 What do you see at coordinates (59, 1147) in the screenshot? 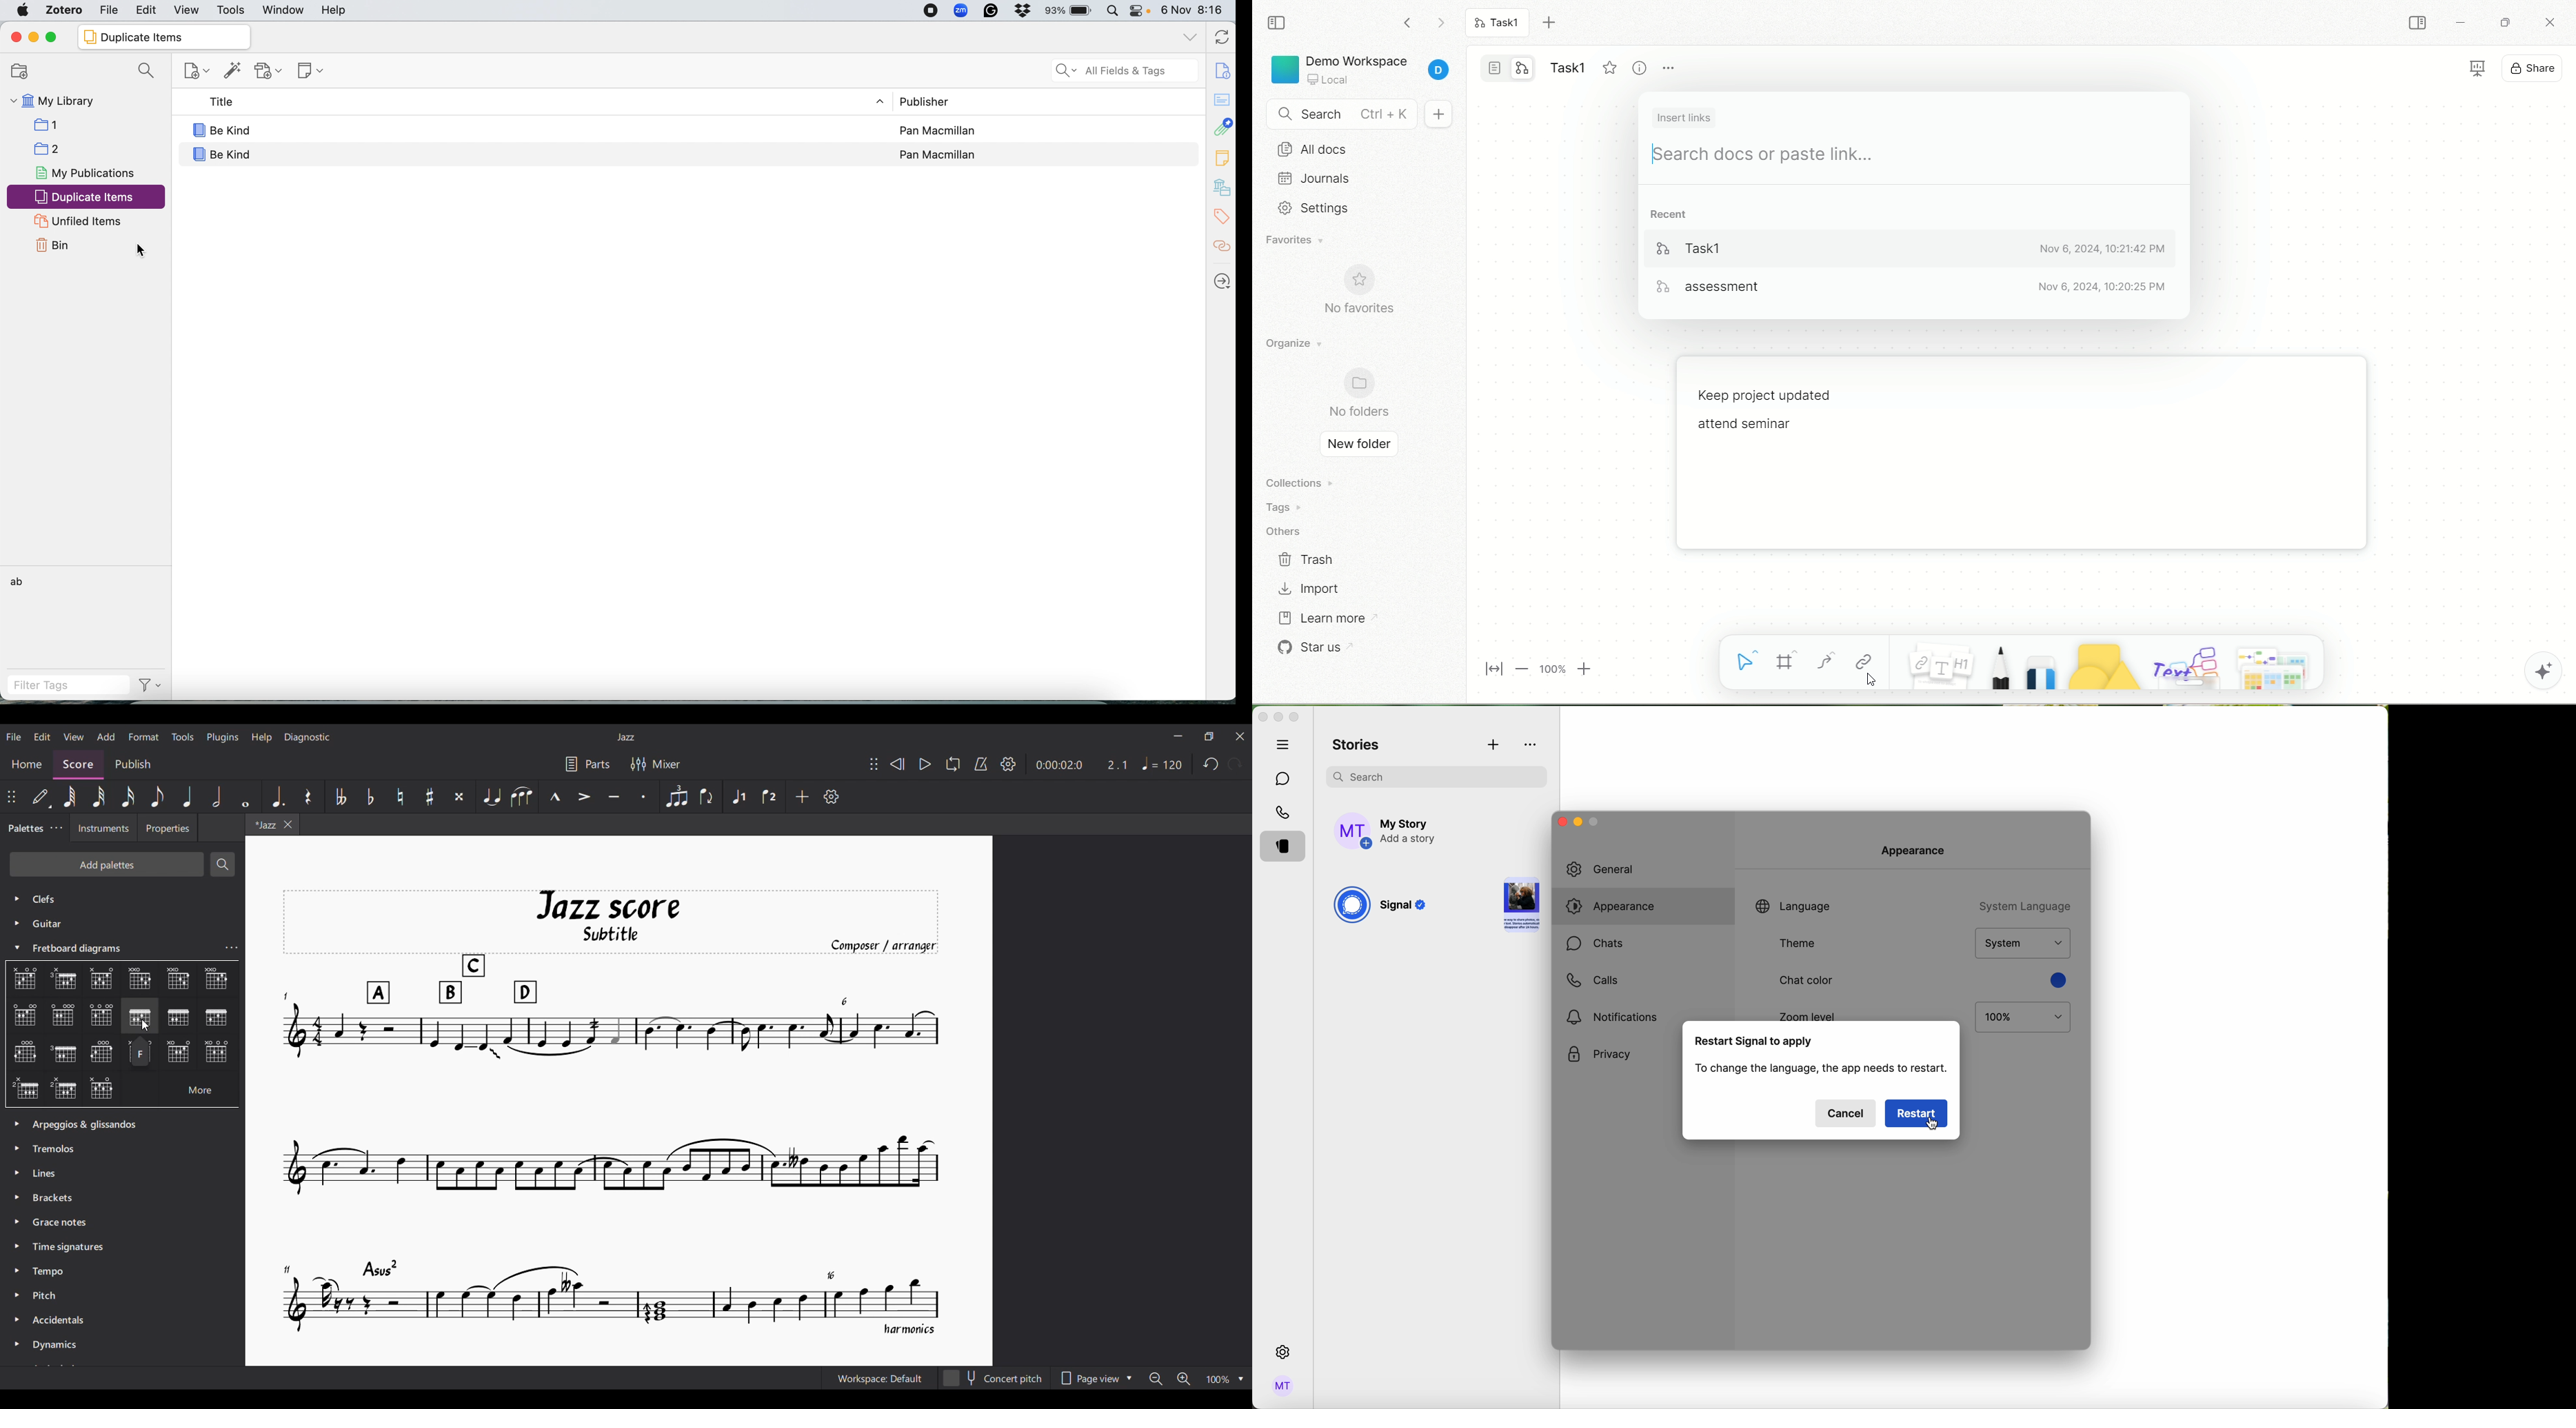
I see `tremolos` at bounding box center [59, 1147].